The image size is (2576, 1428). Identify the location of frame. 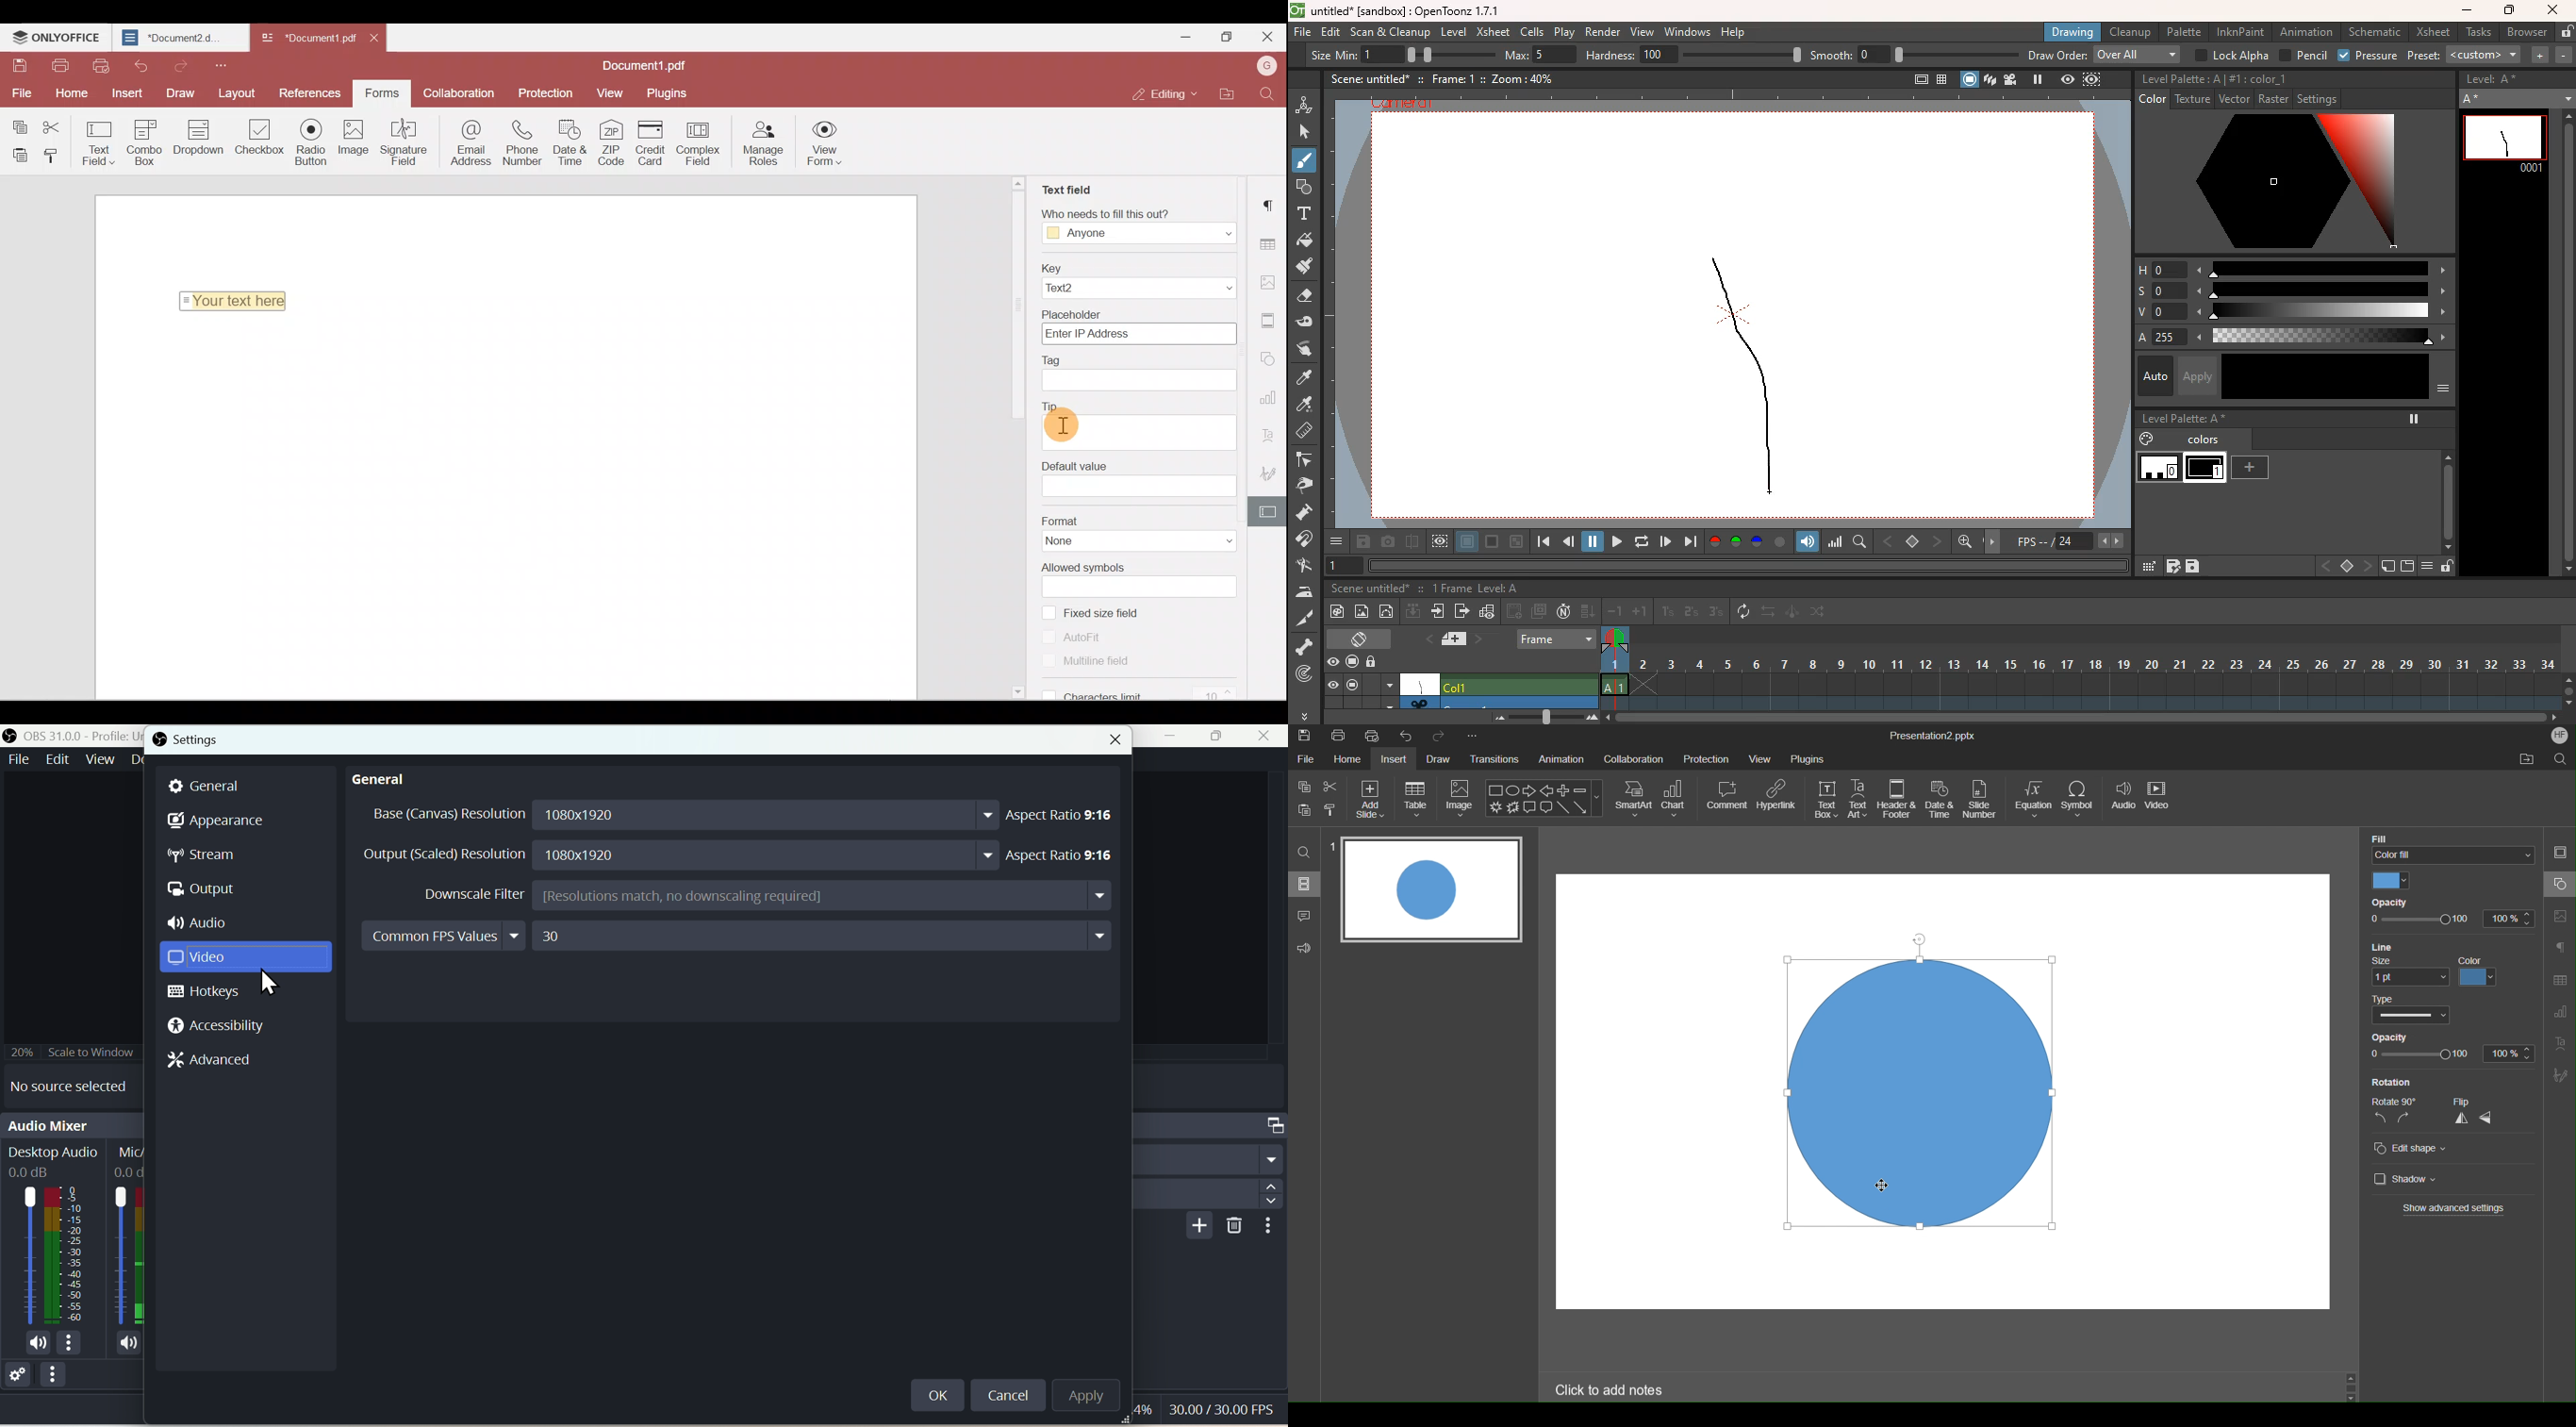
(1614, 669).